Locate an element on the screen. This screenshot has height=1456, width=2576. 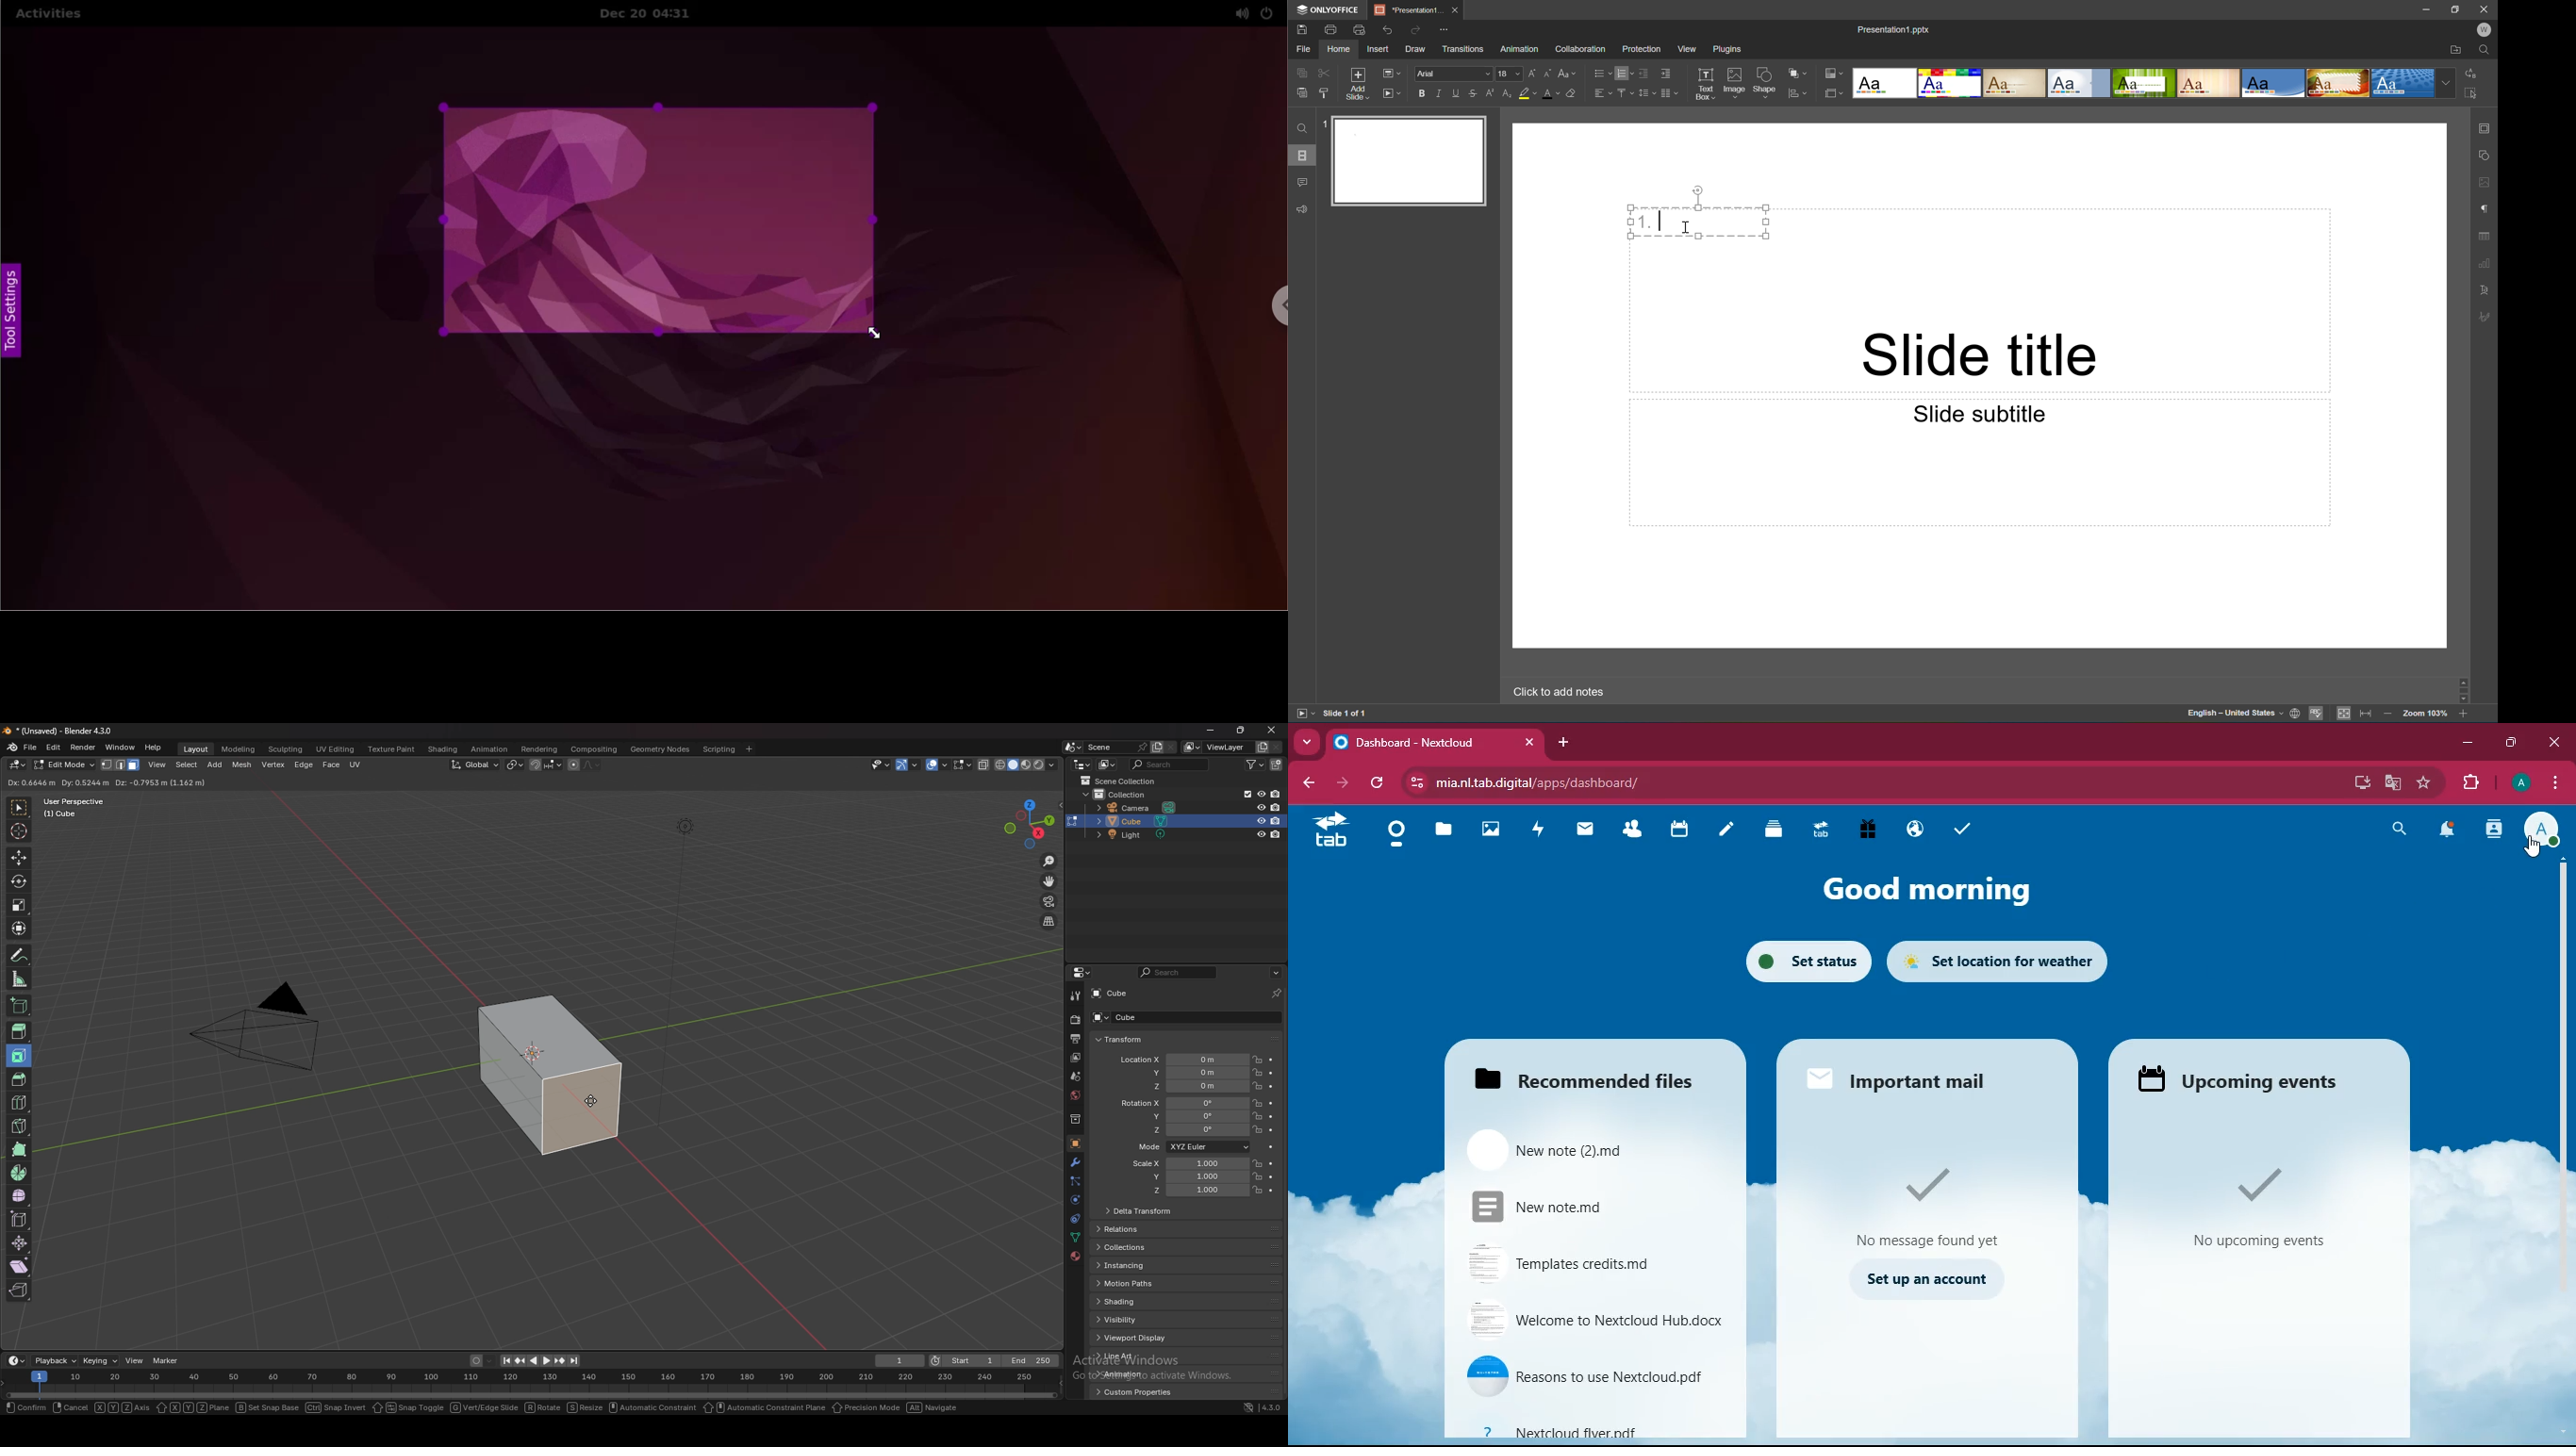
spin is located at coordinates (19, 1173).